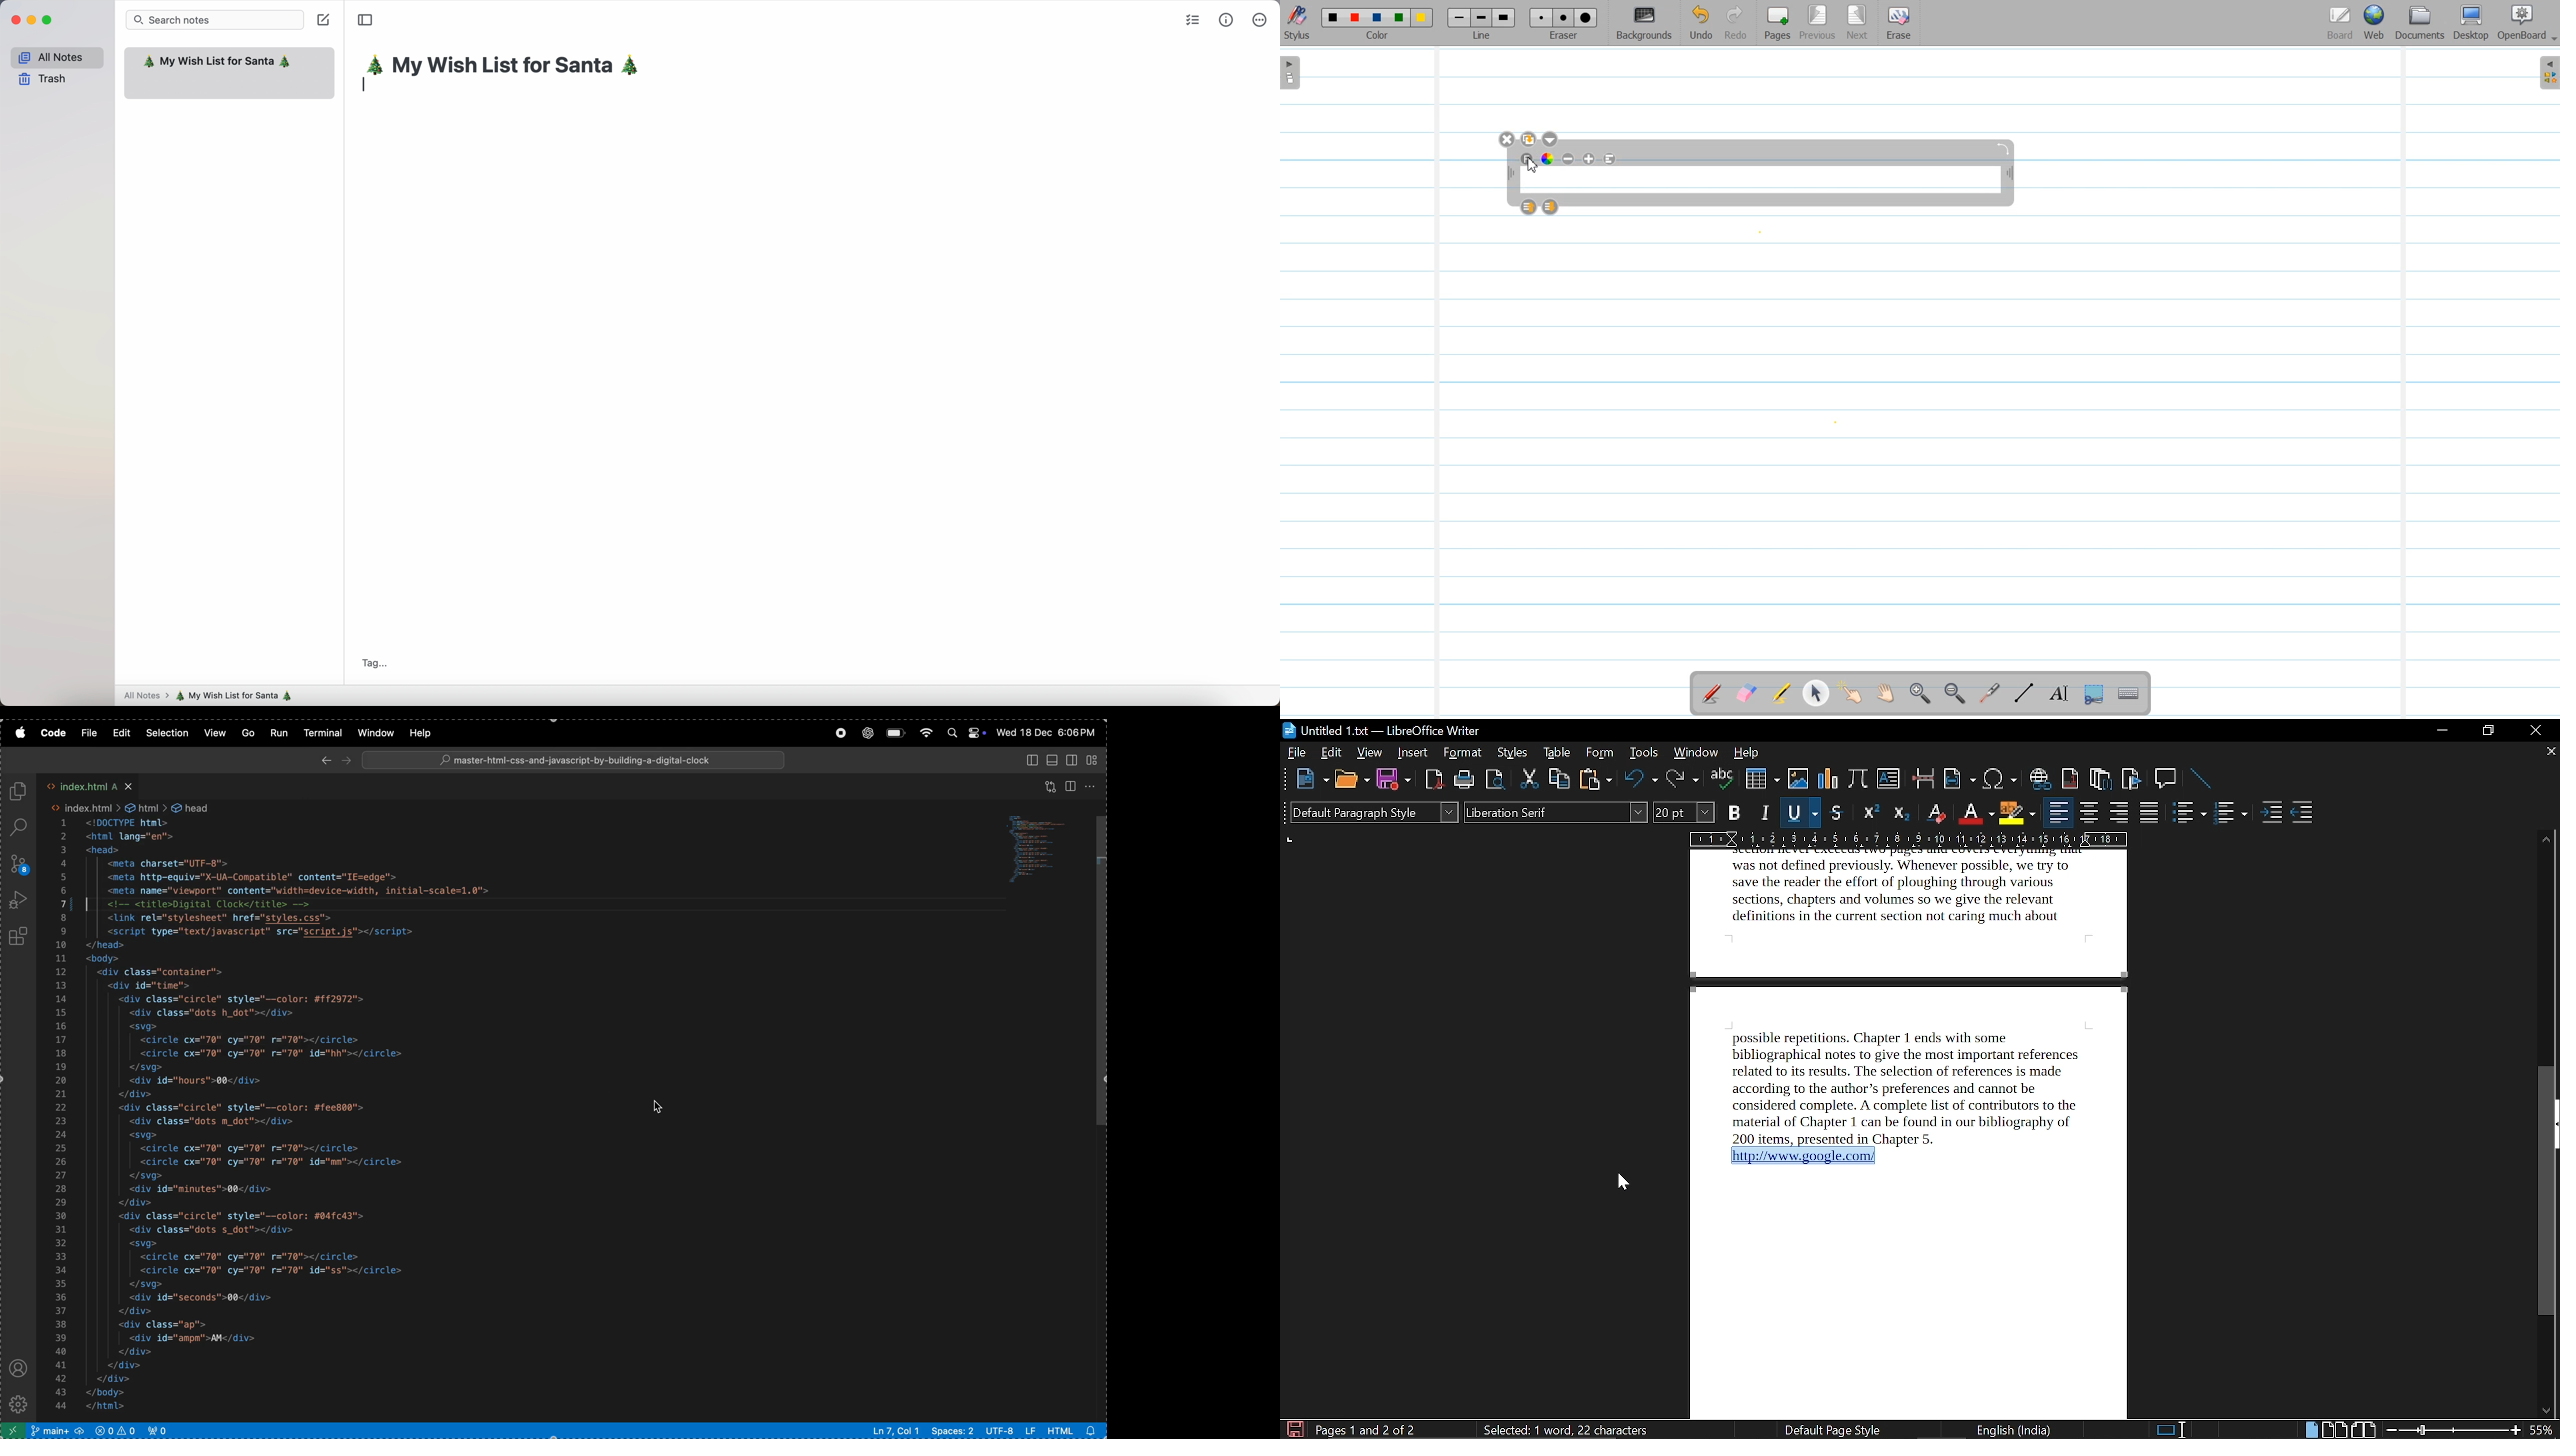 Image resolution: width=2576 pixels, height=1456 pixels. What do you see at coordinates (1569, 159) in the screenshot?
I see `Minimize text size` at bounding box center [1569, 159].